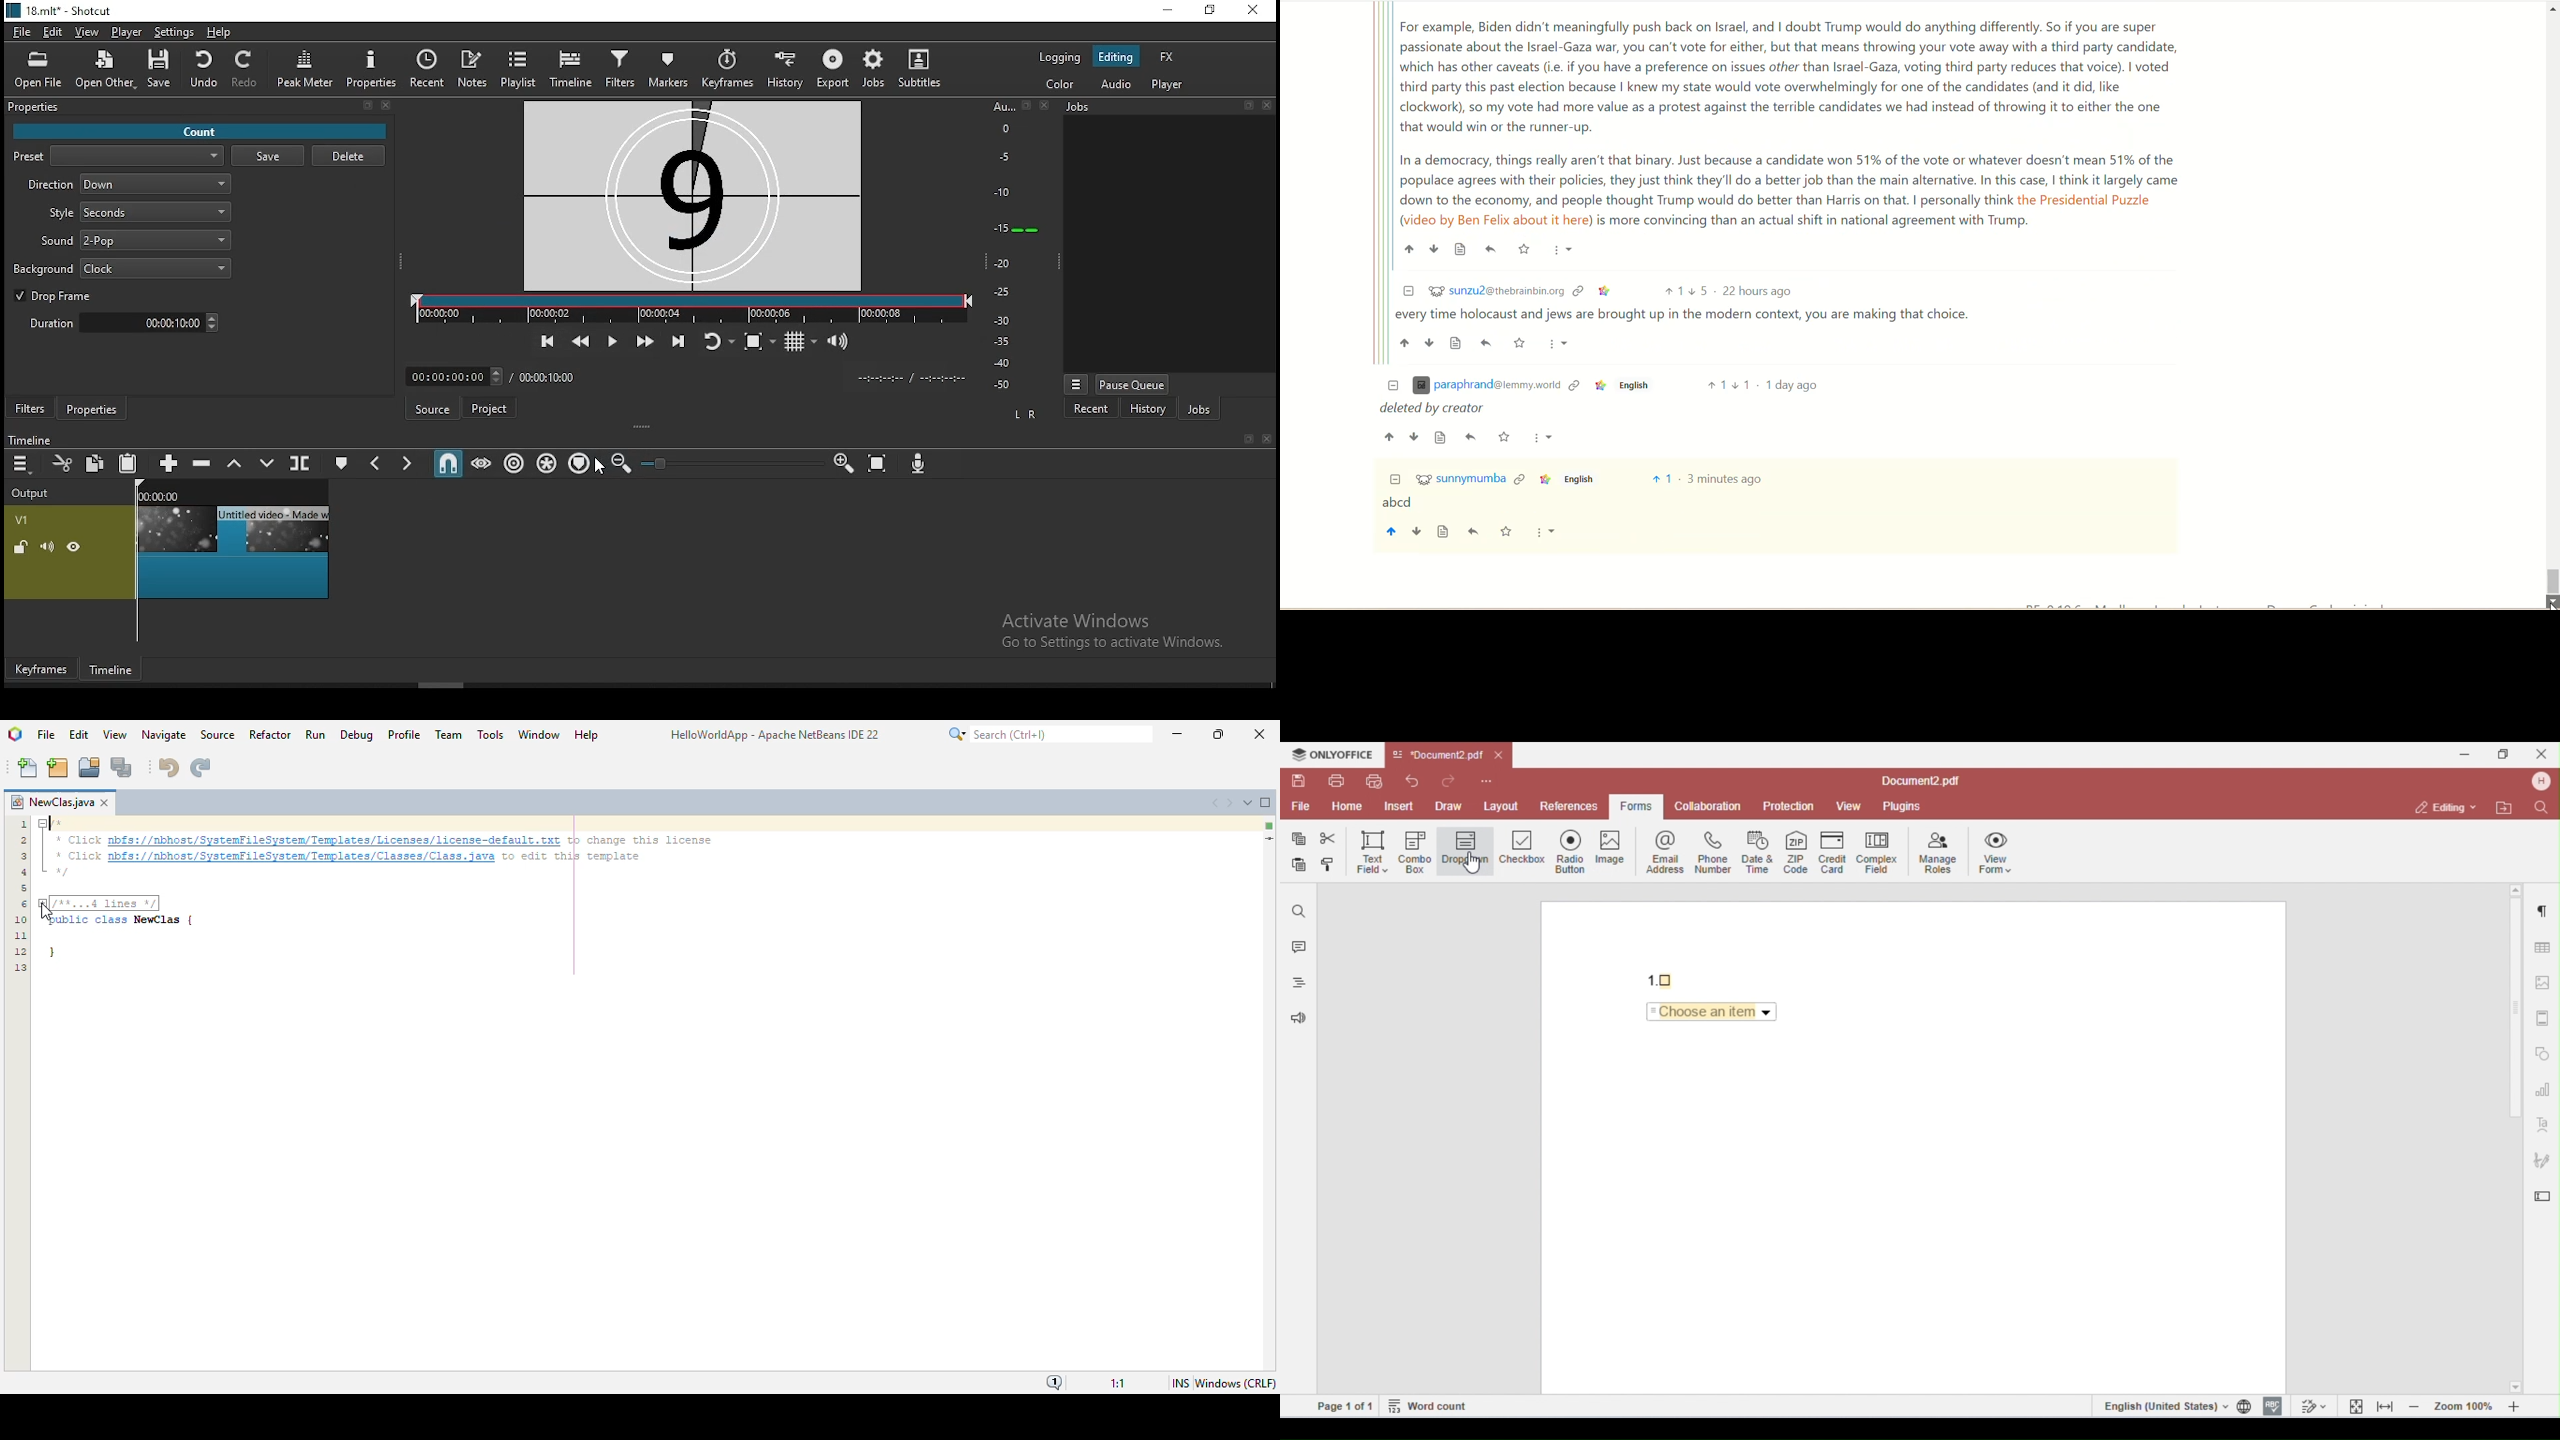 The image size is (2576, 1456). I want to click on abcd, so click(1397, 504).